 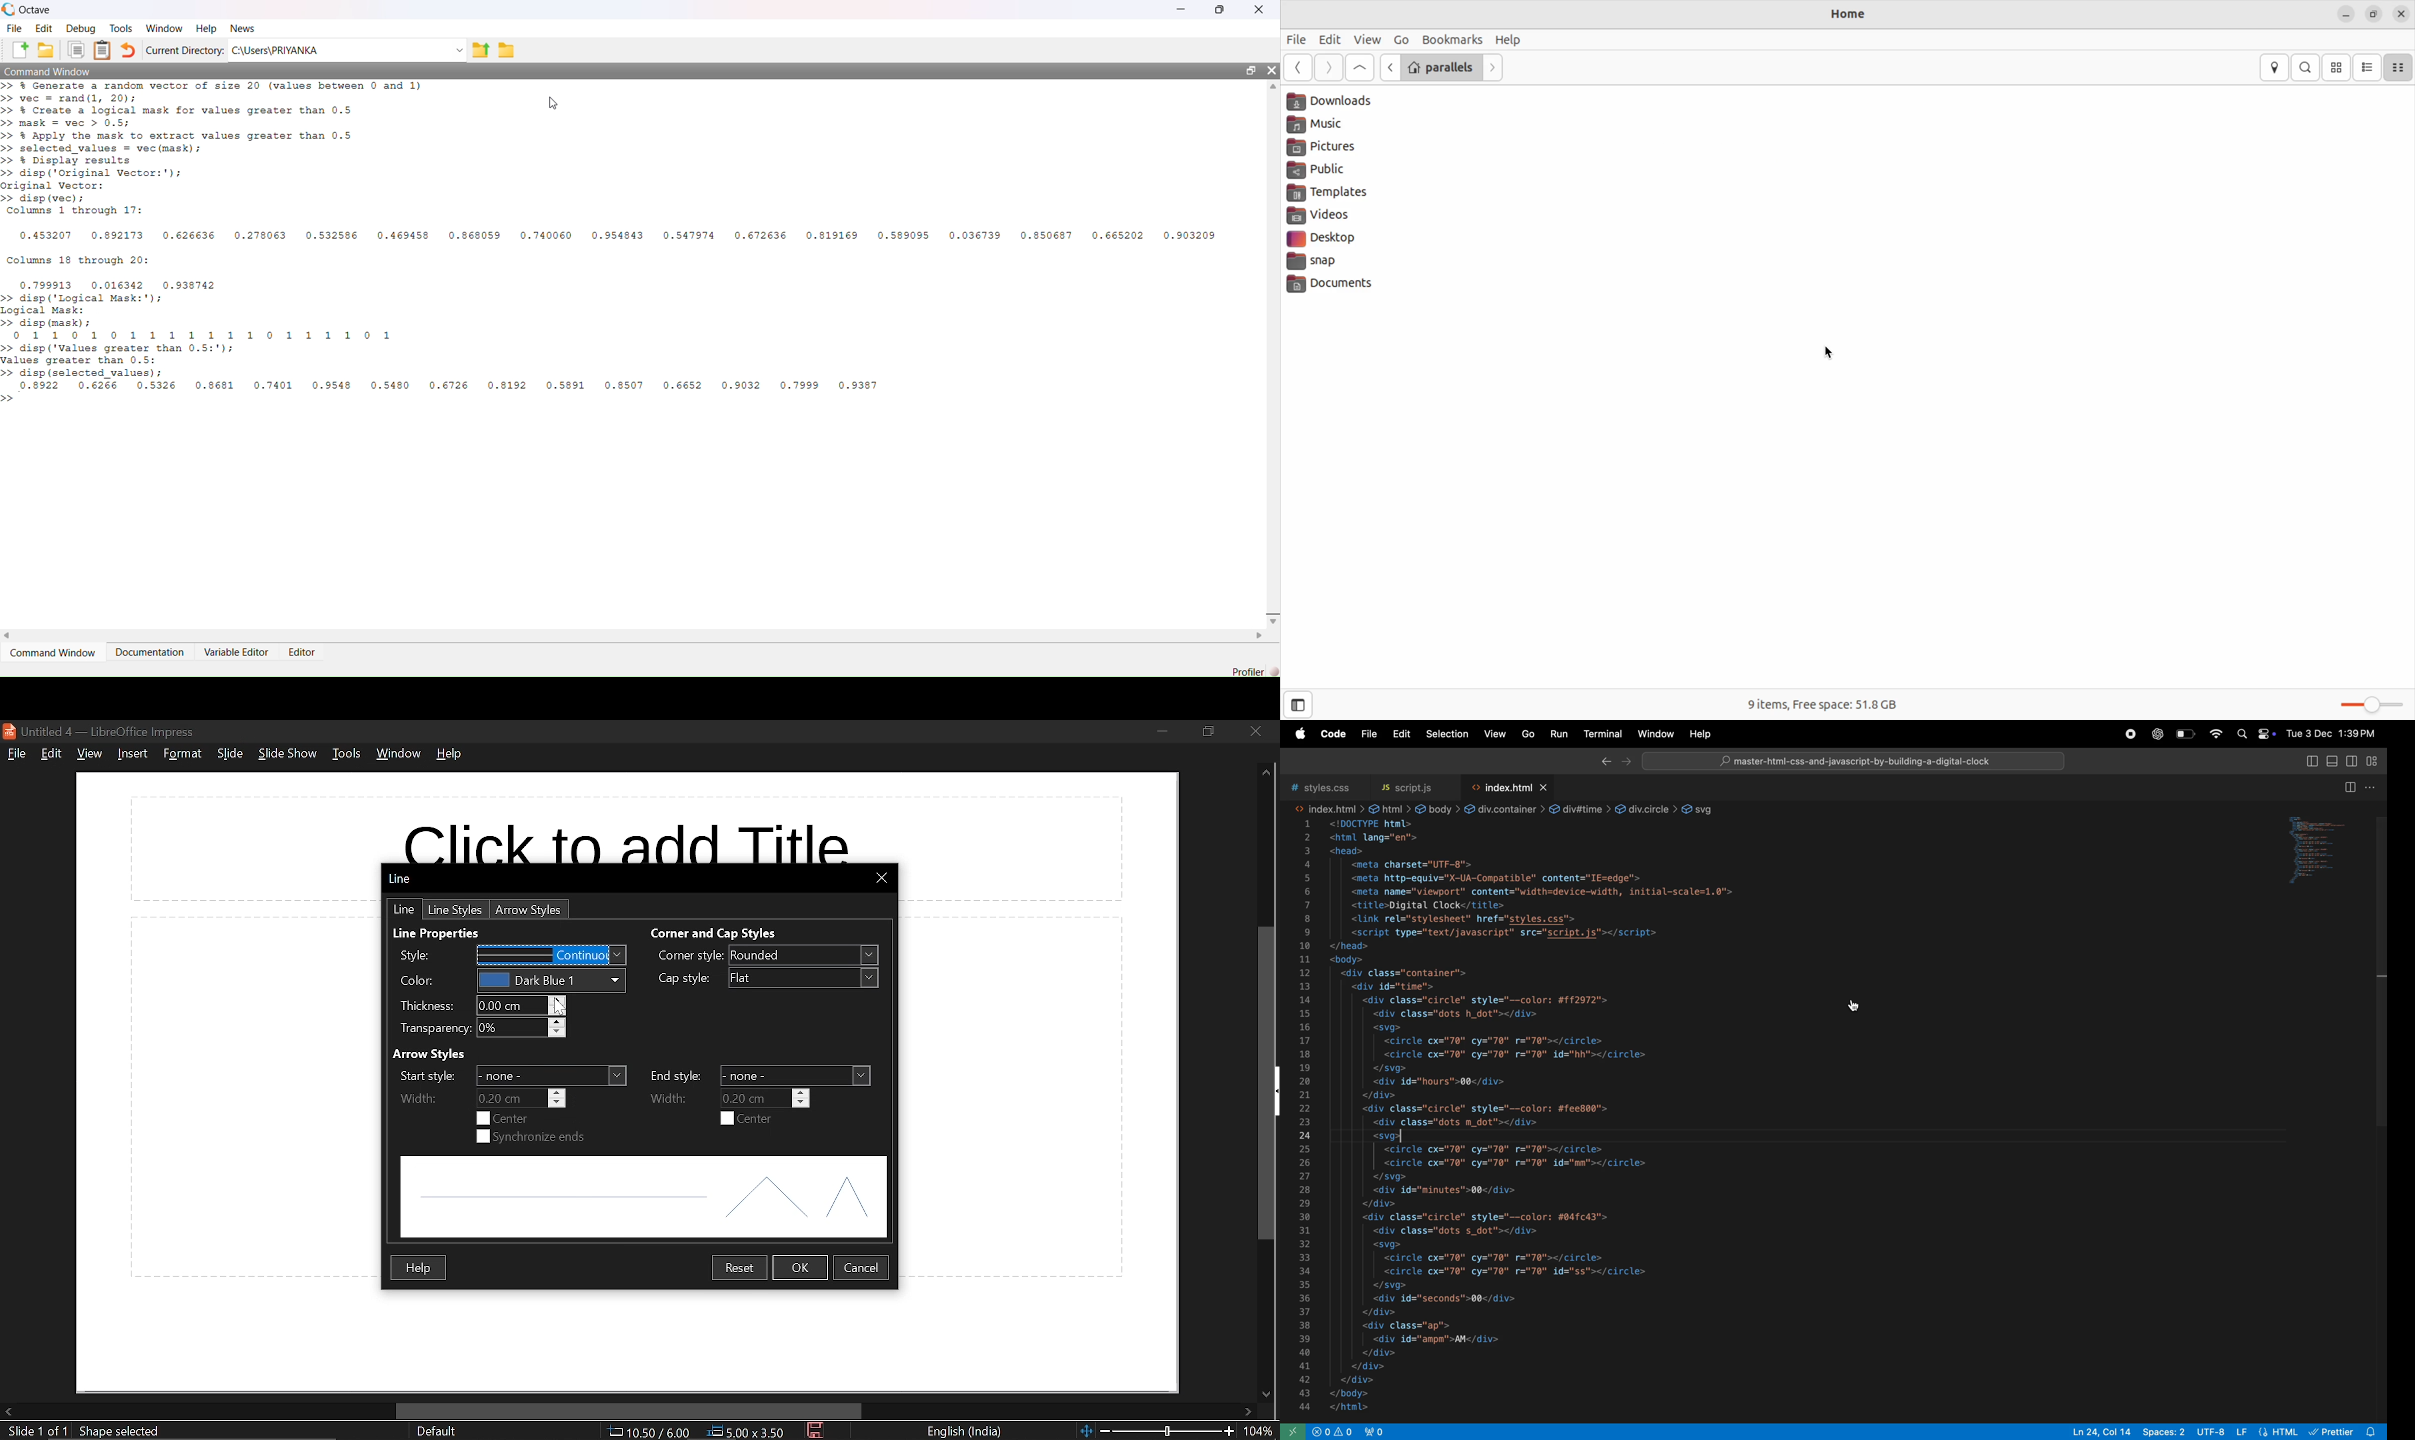 What do you see at coordinates (100, 731) in the screenshot?
I see `current window` at bounding box center [100, 731].